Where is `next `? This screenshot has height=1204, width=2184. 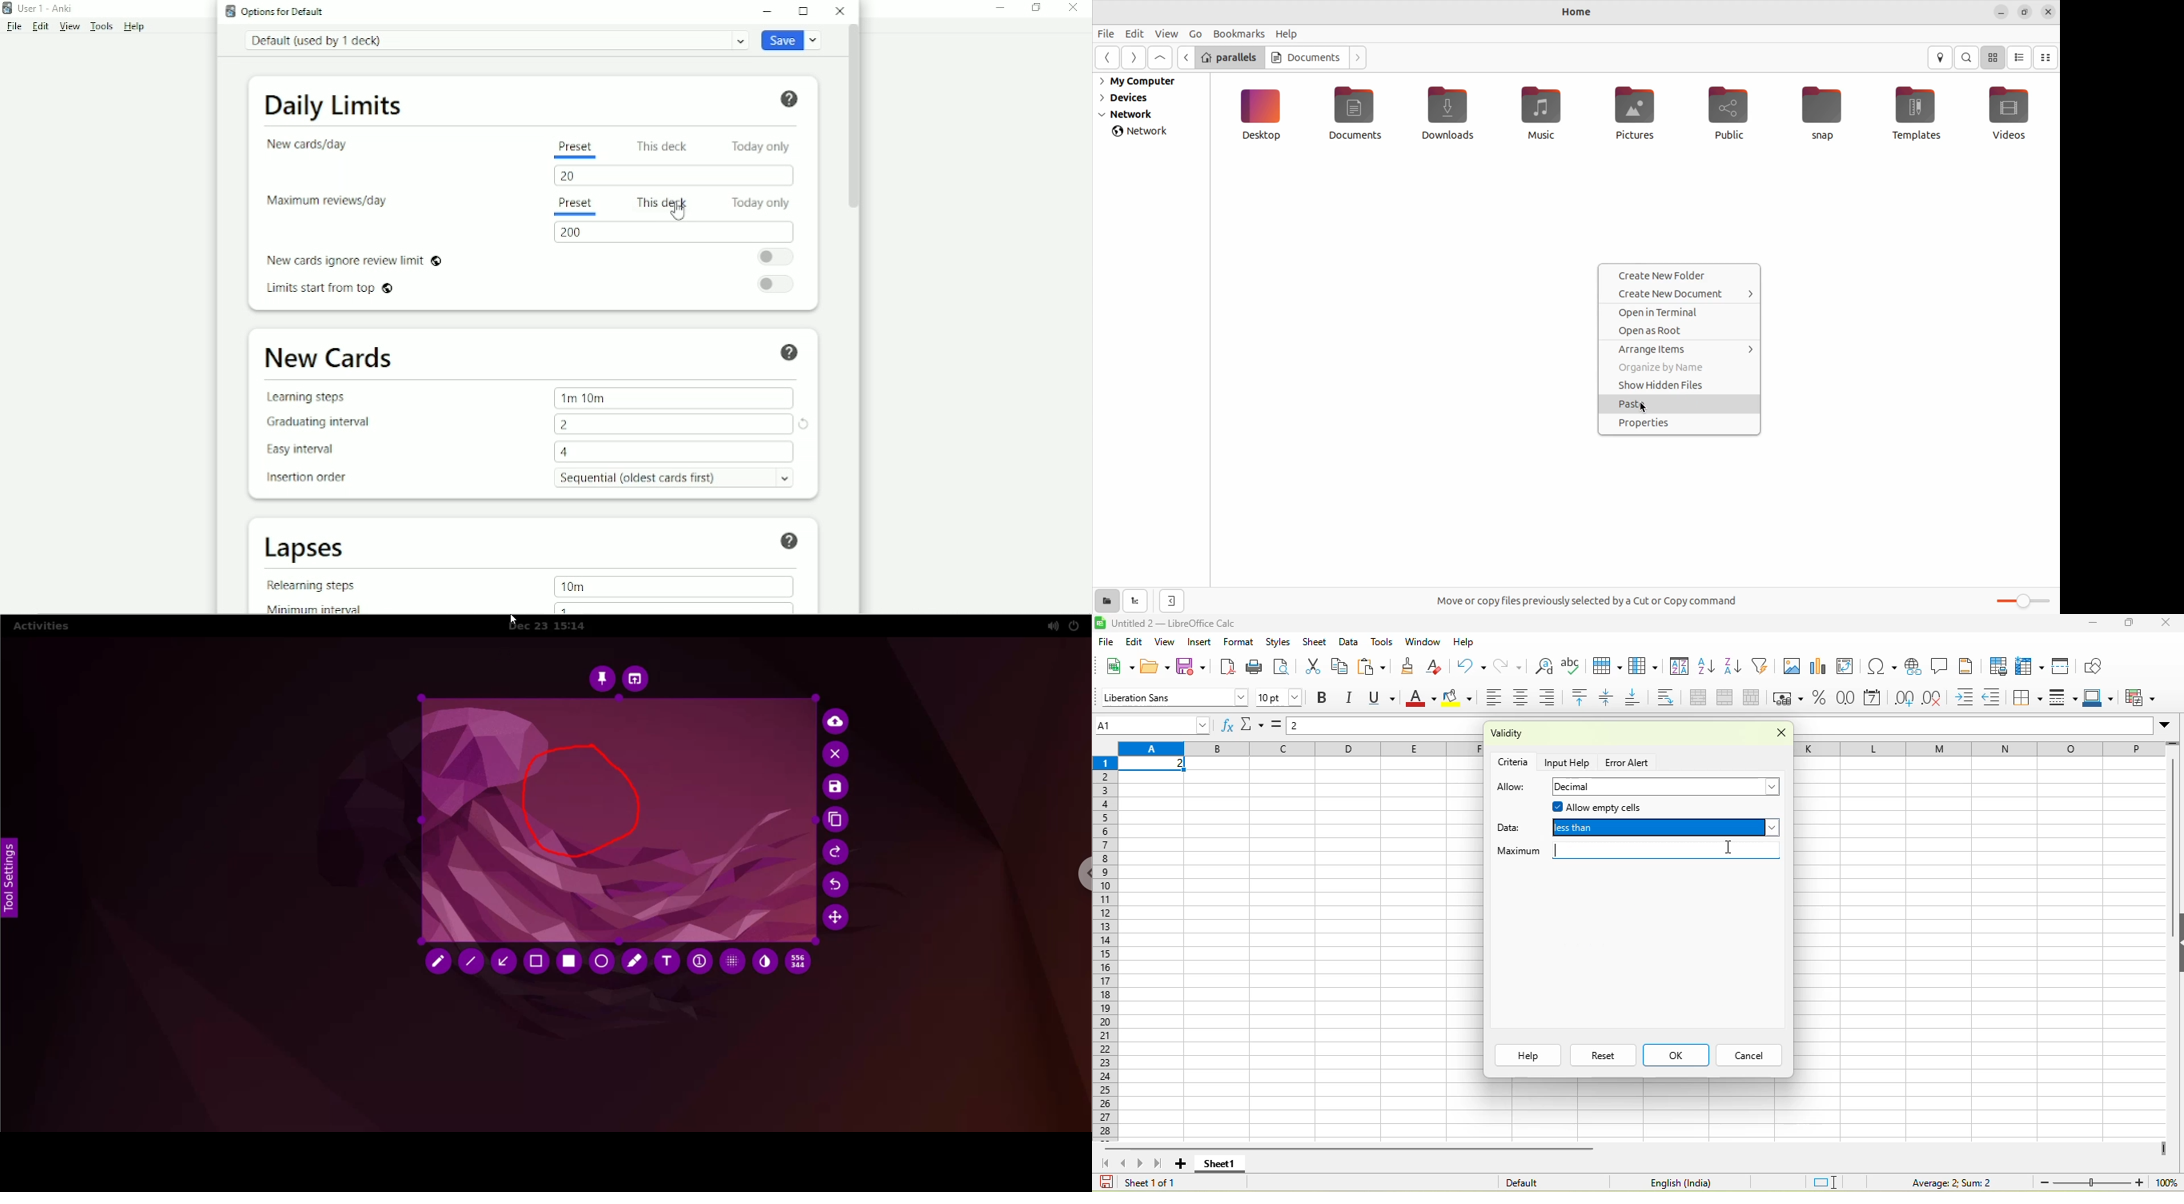
next  is located at coordinates (1133, 59).